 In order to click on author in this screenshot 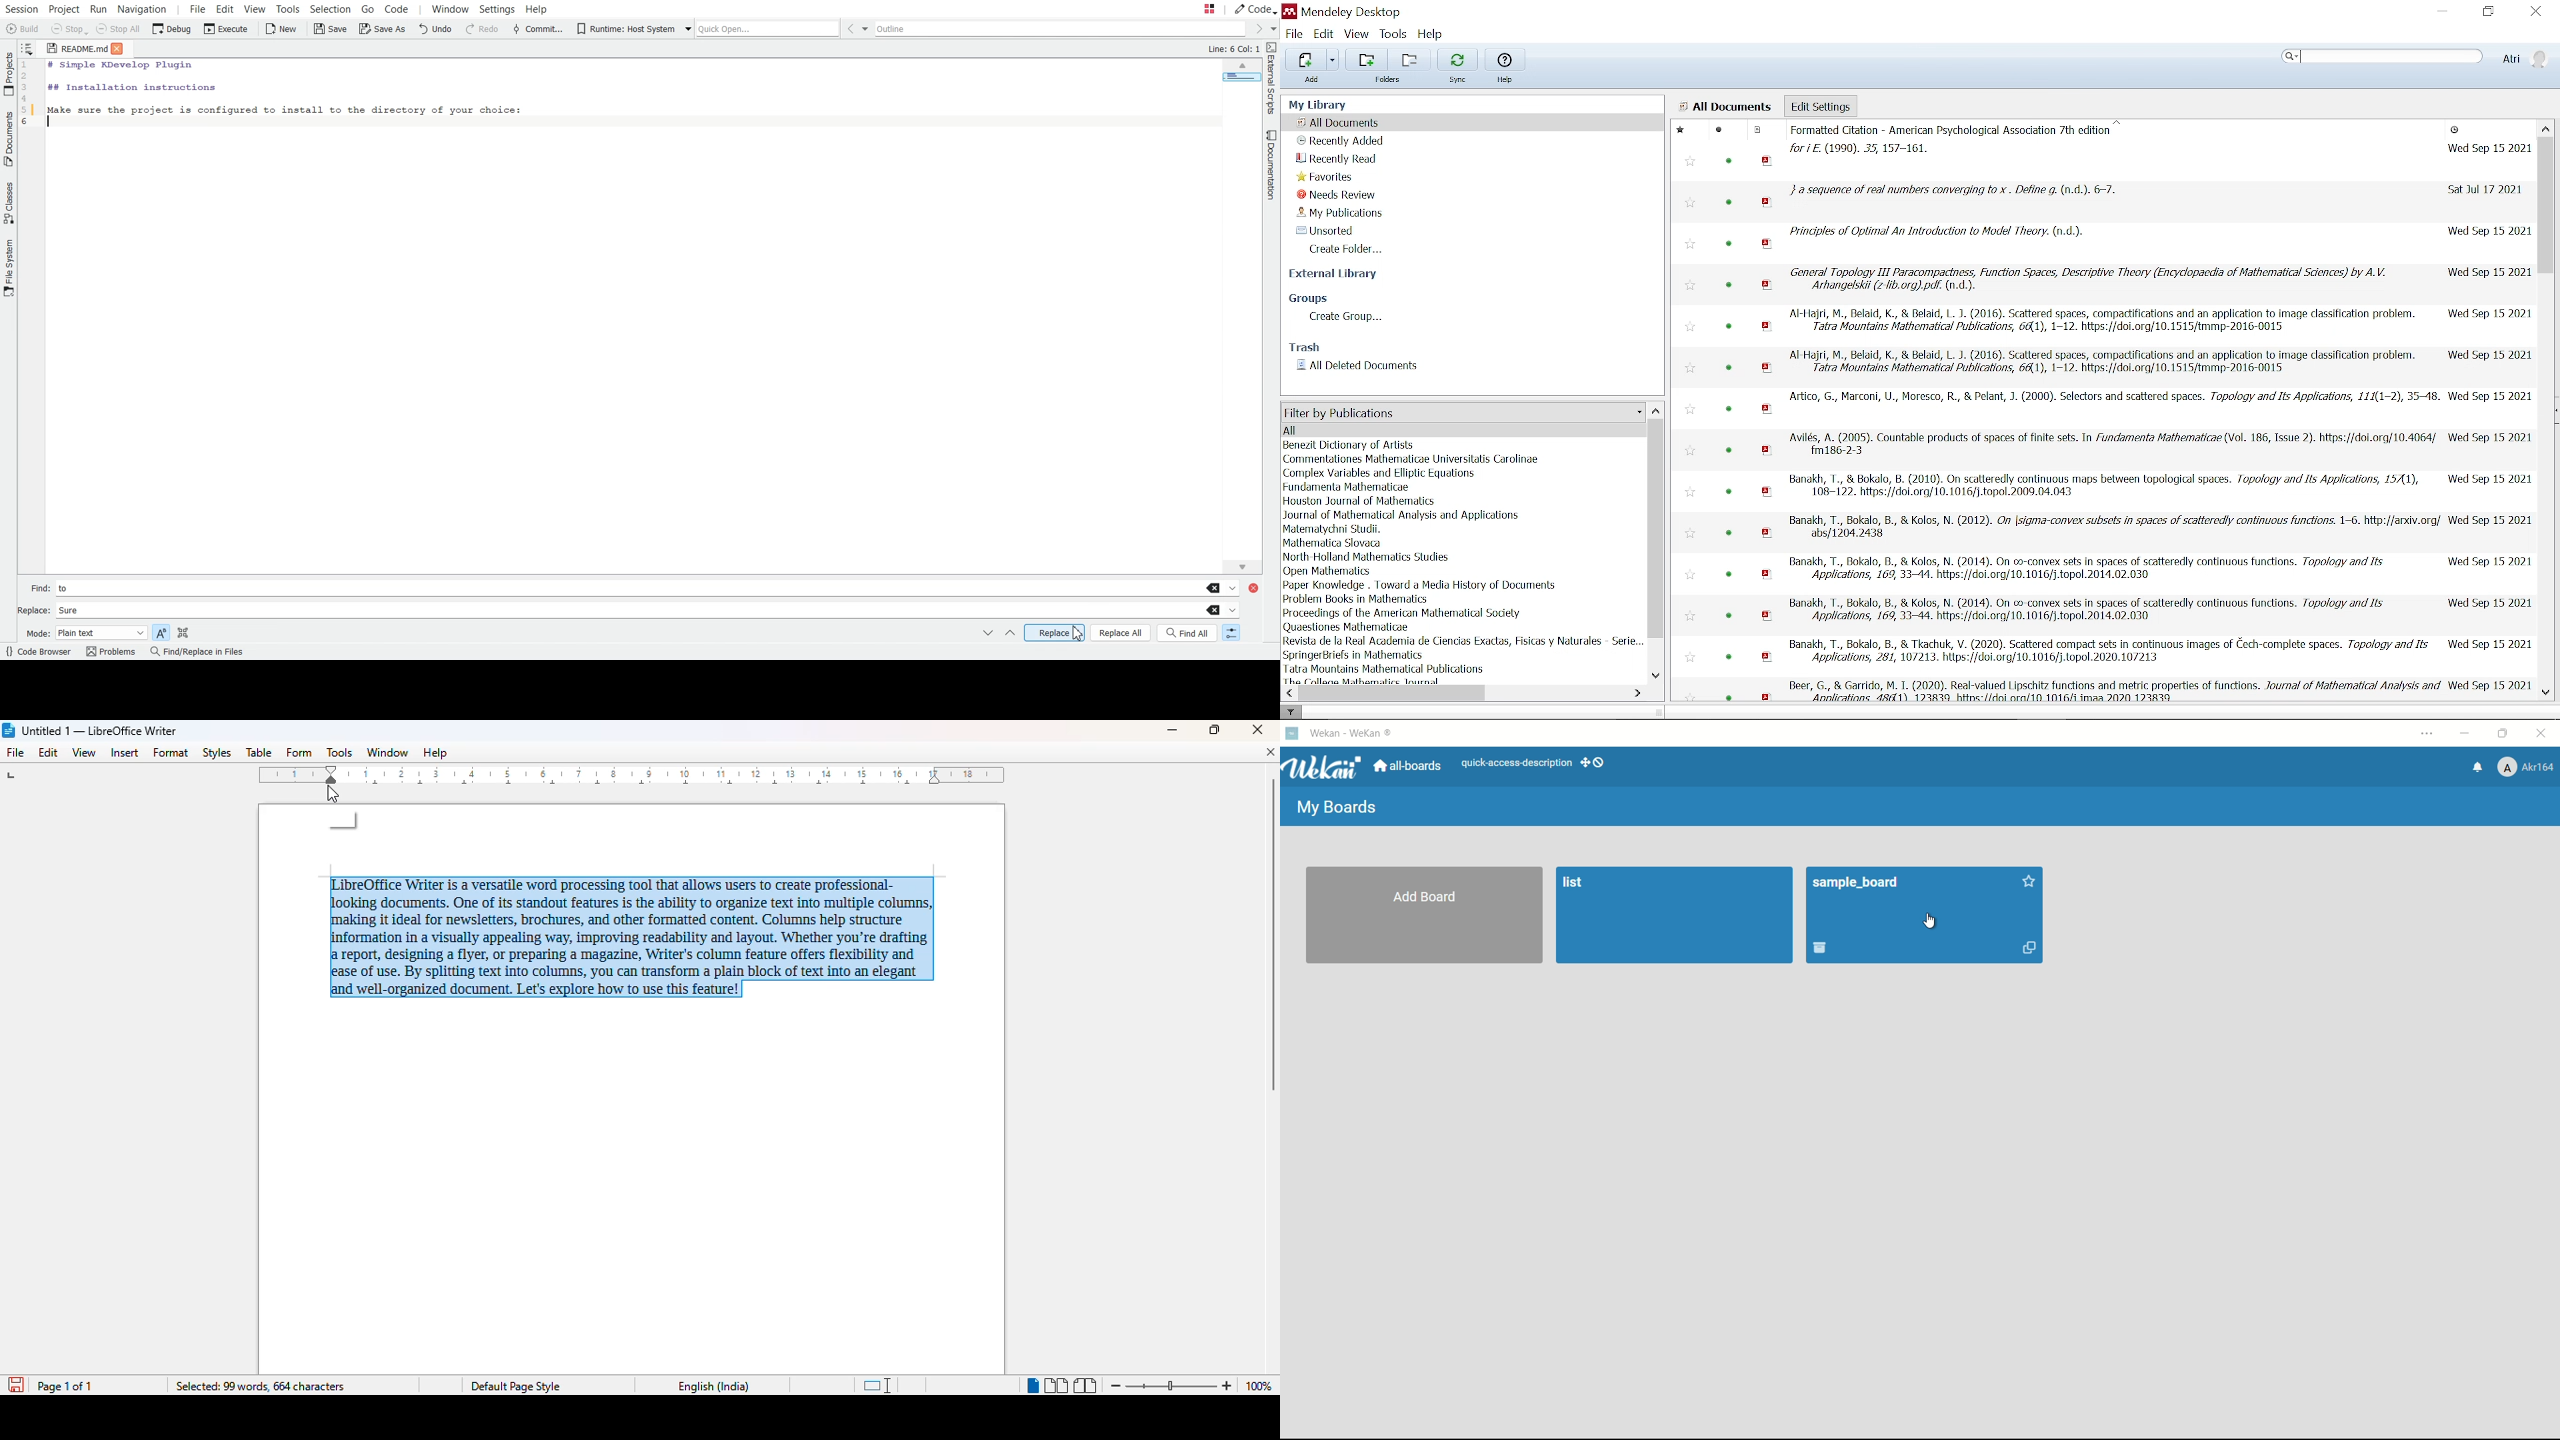, I will do `click(1337, 529)`.